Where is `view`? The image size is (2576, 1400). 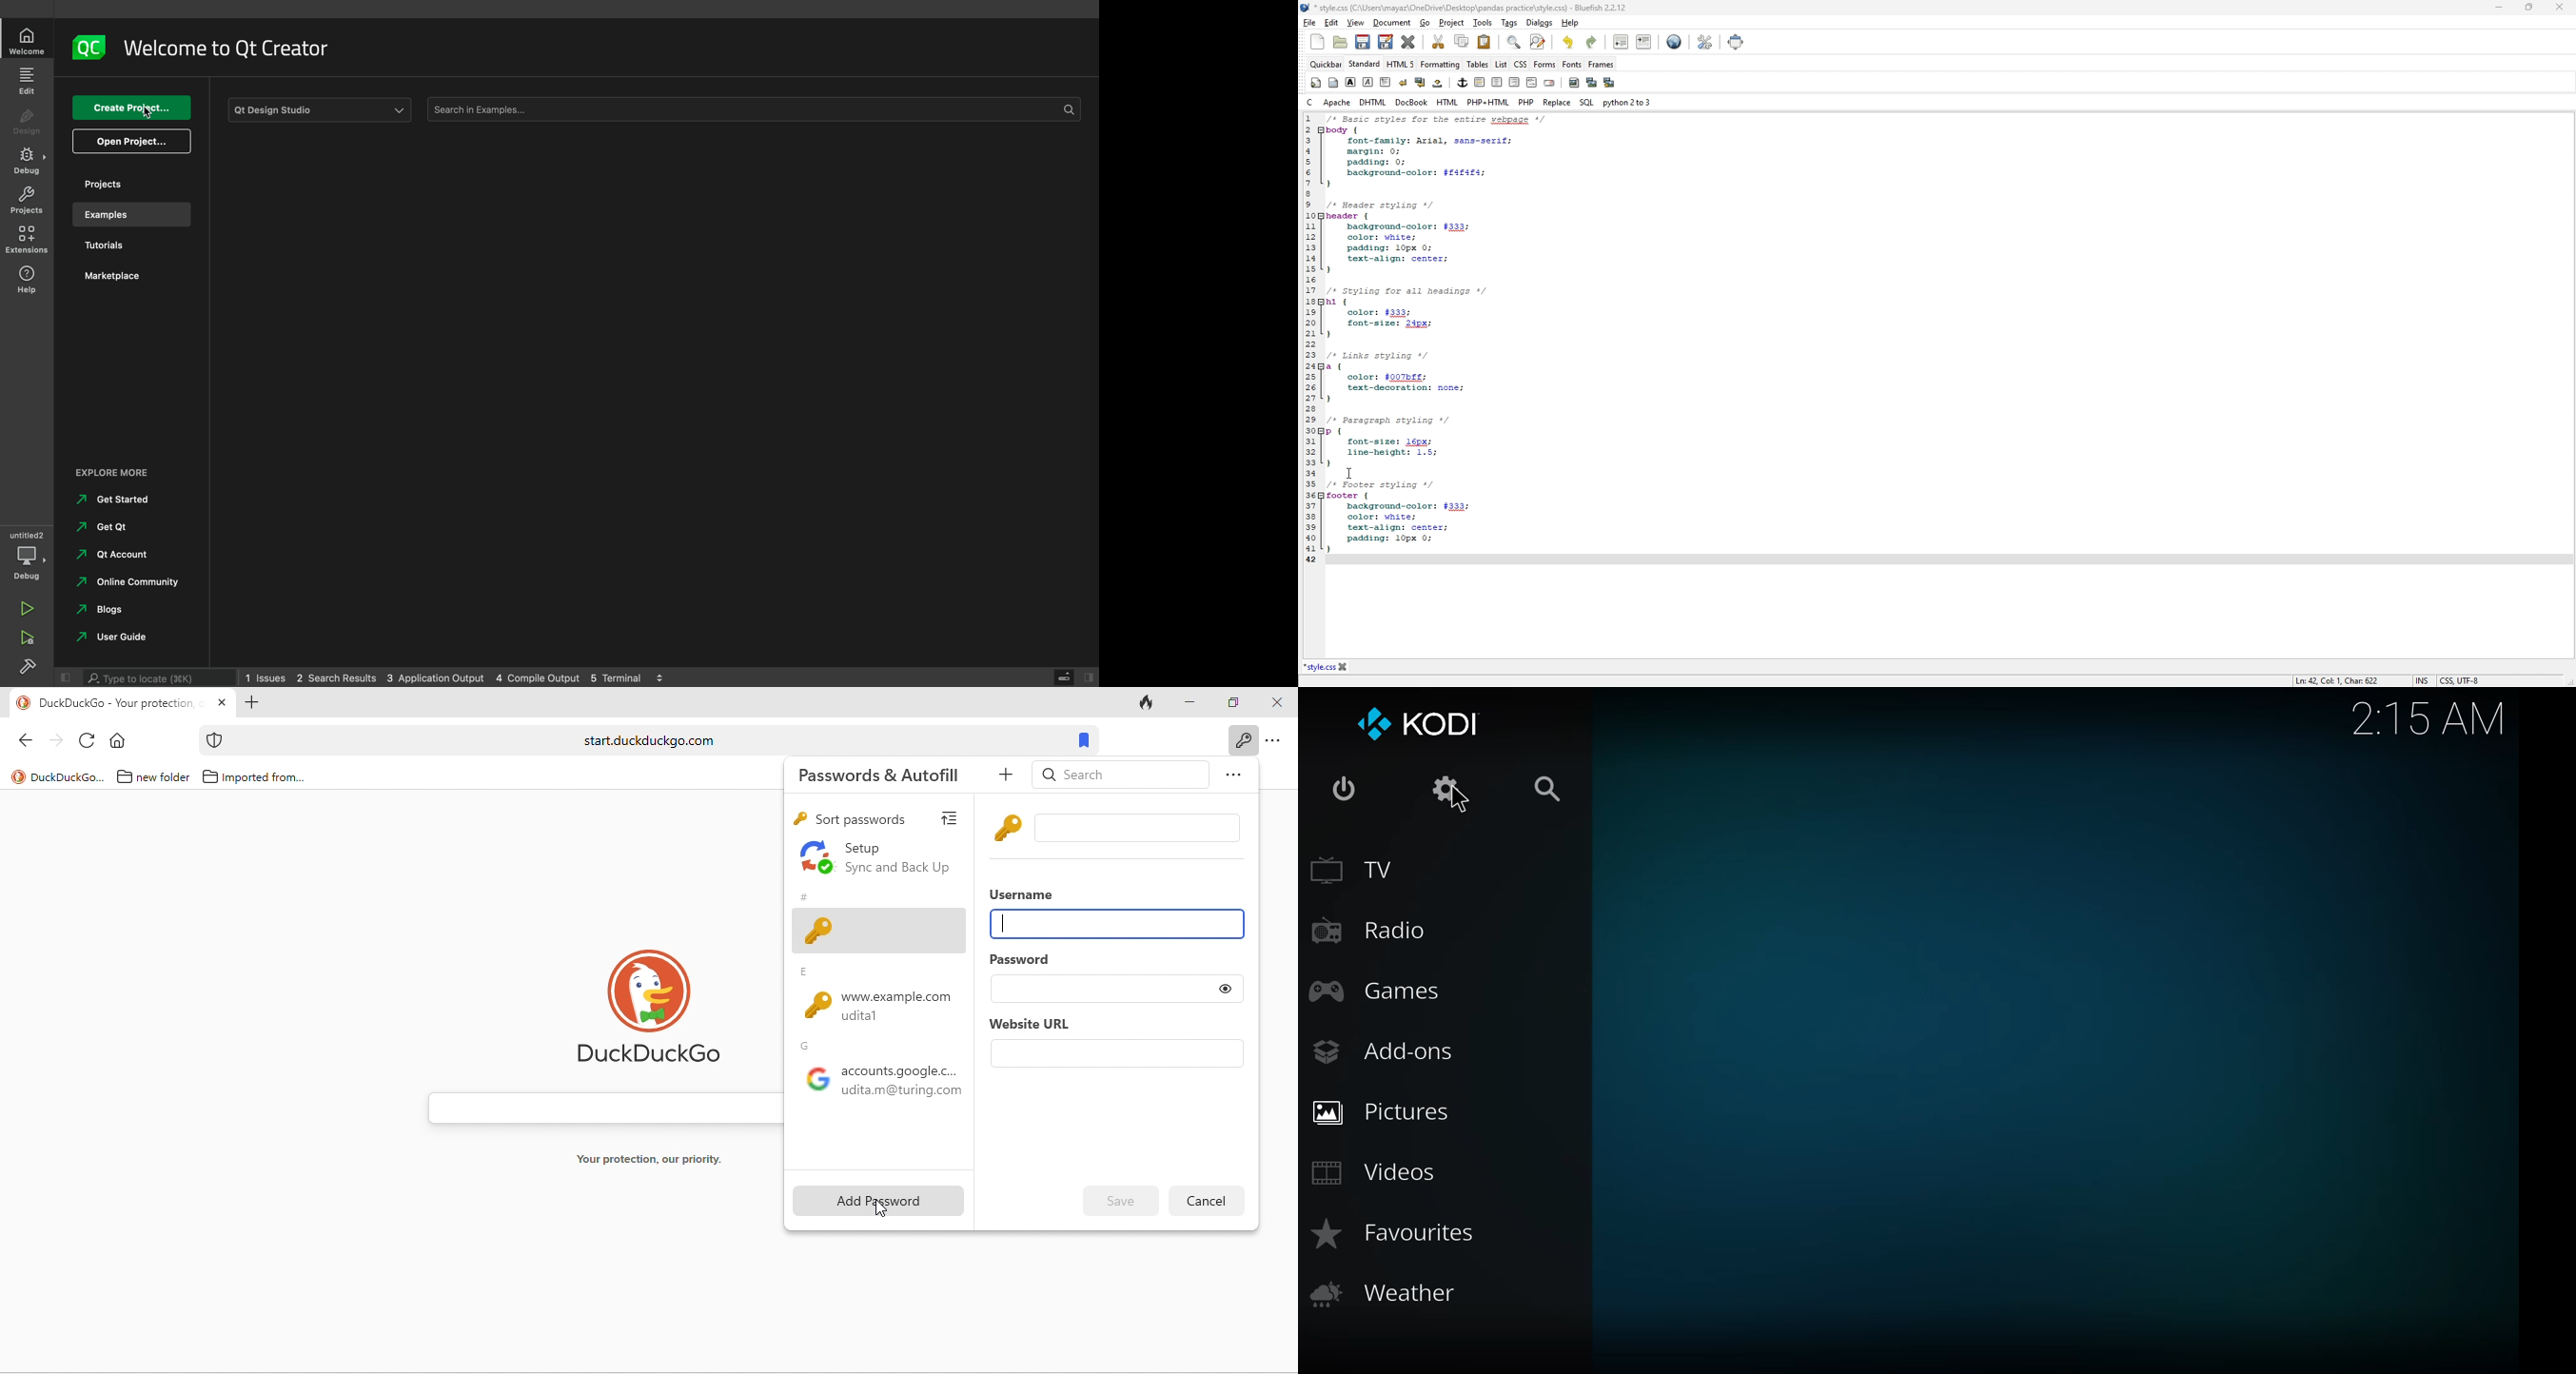 view is located at coordinates (1355, 23).